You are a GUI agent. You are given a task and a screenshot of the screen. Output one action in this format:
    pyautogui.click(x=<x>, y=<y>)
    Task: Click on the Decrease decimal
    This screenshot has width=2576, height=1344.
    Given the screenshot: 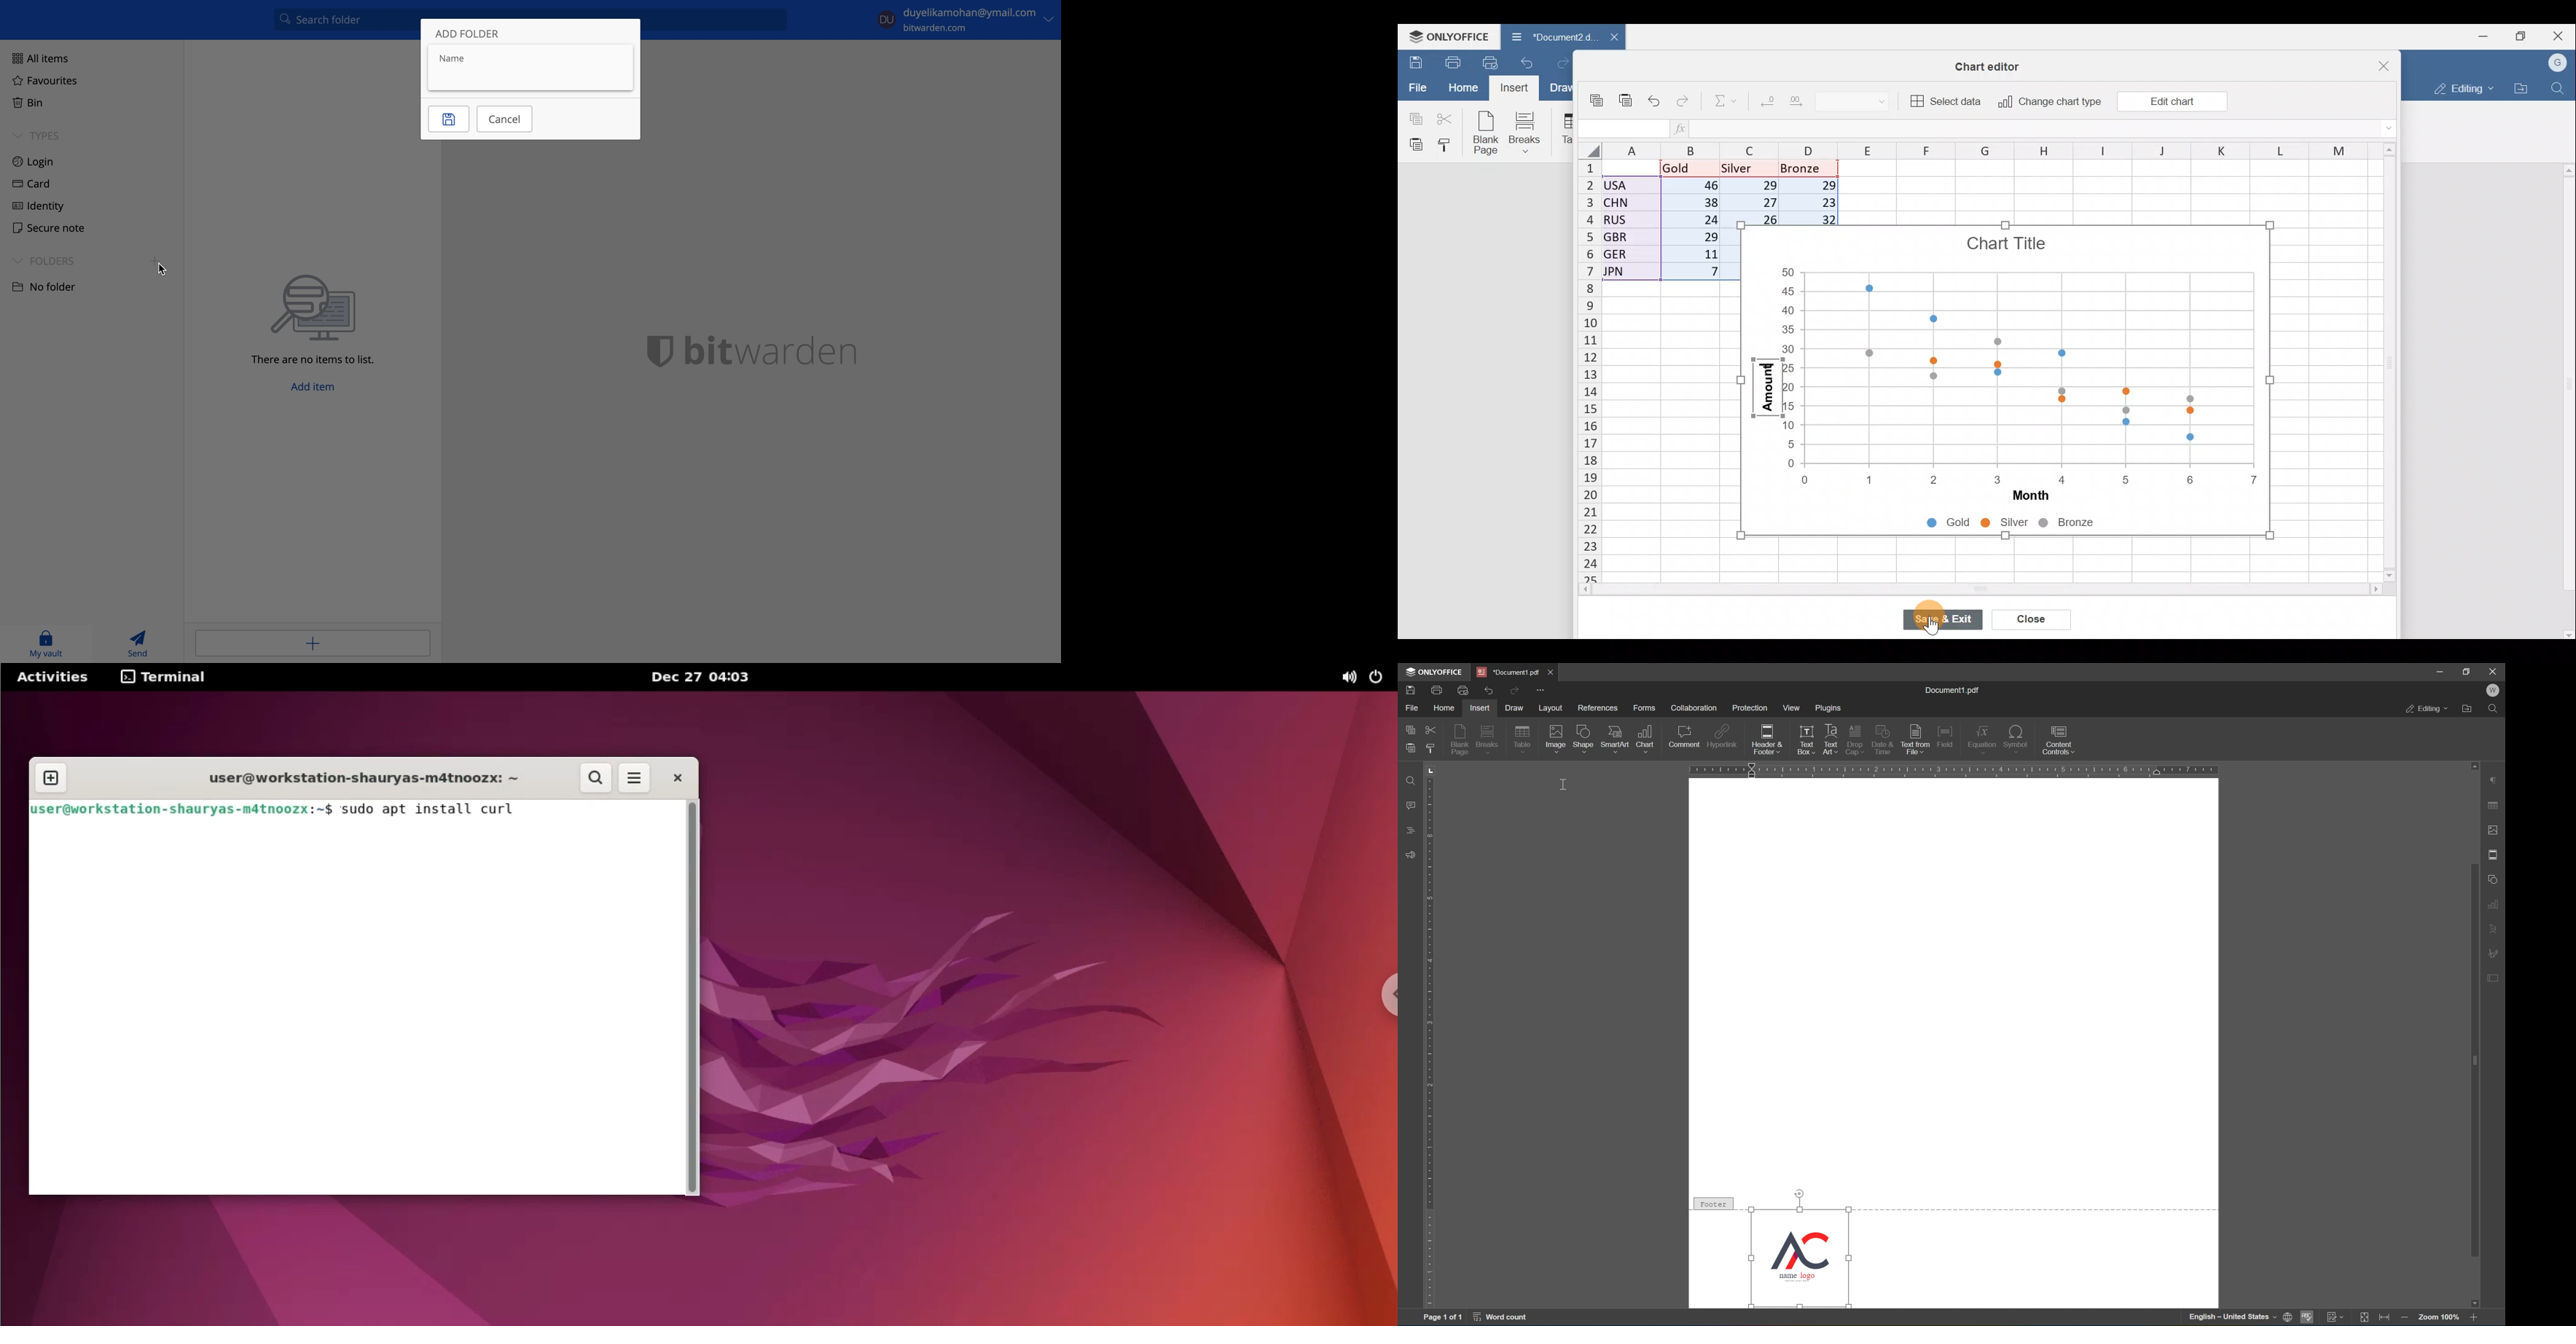 What is the action you would take?
    pyautogui.click(x=1765, y=104)
    